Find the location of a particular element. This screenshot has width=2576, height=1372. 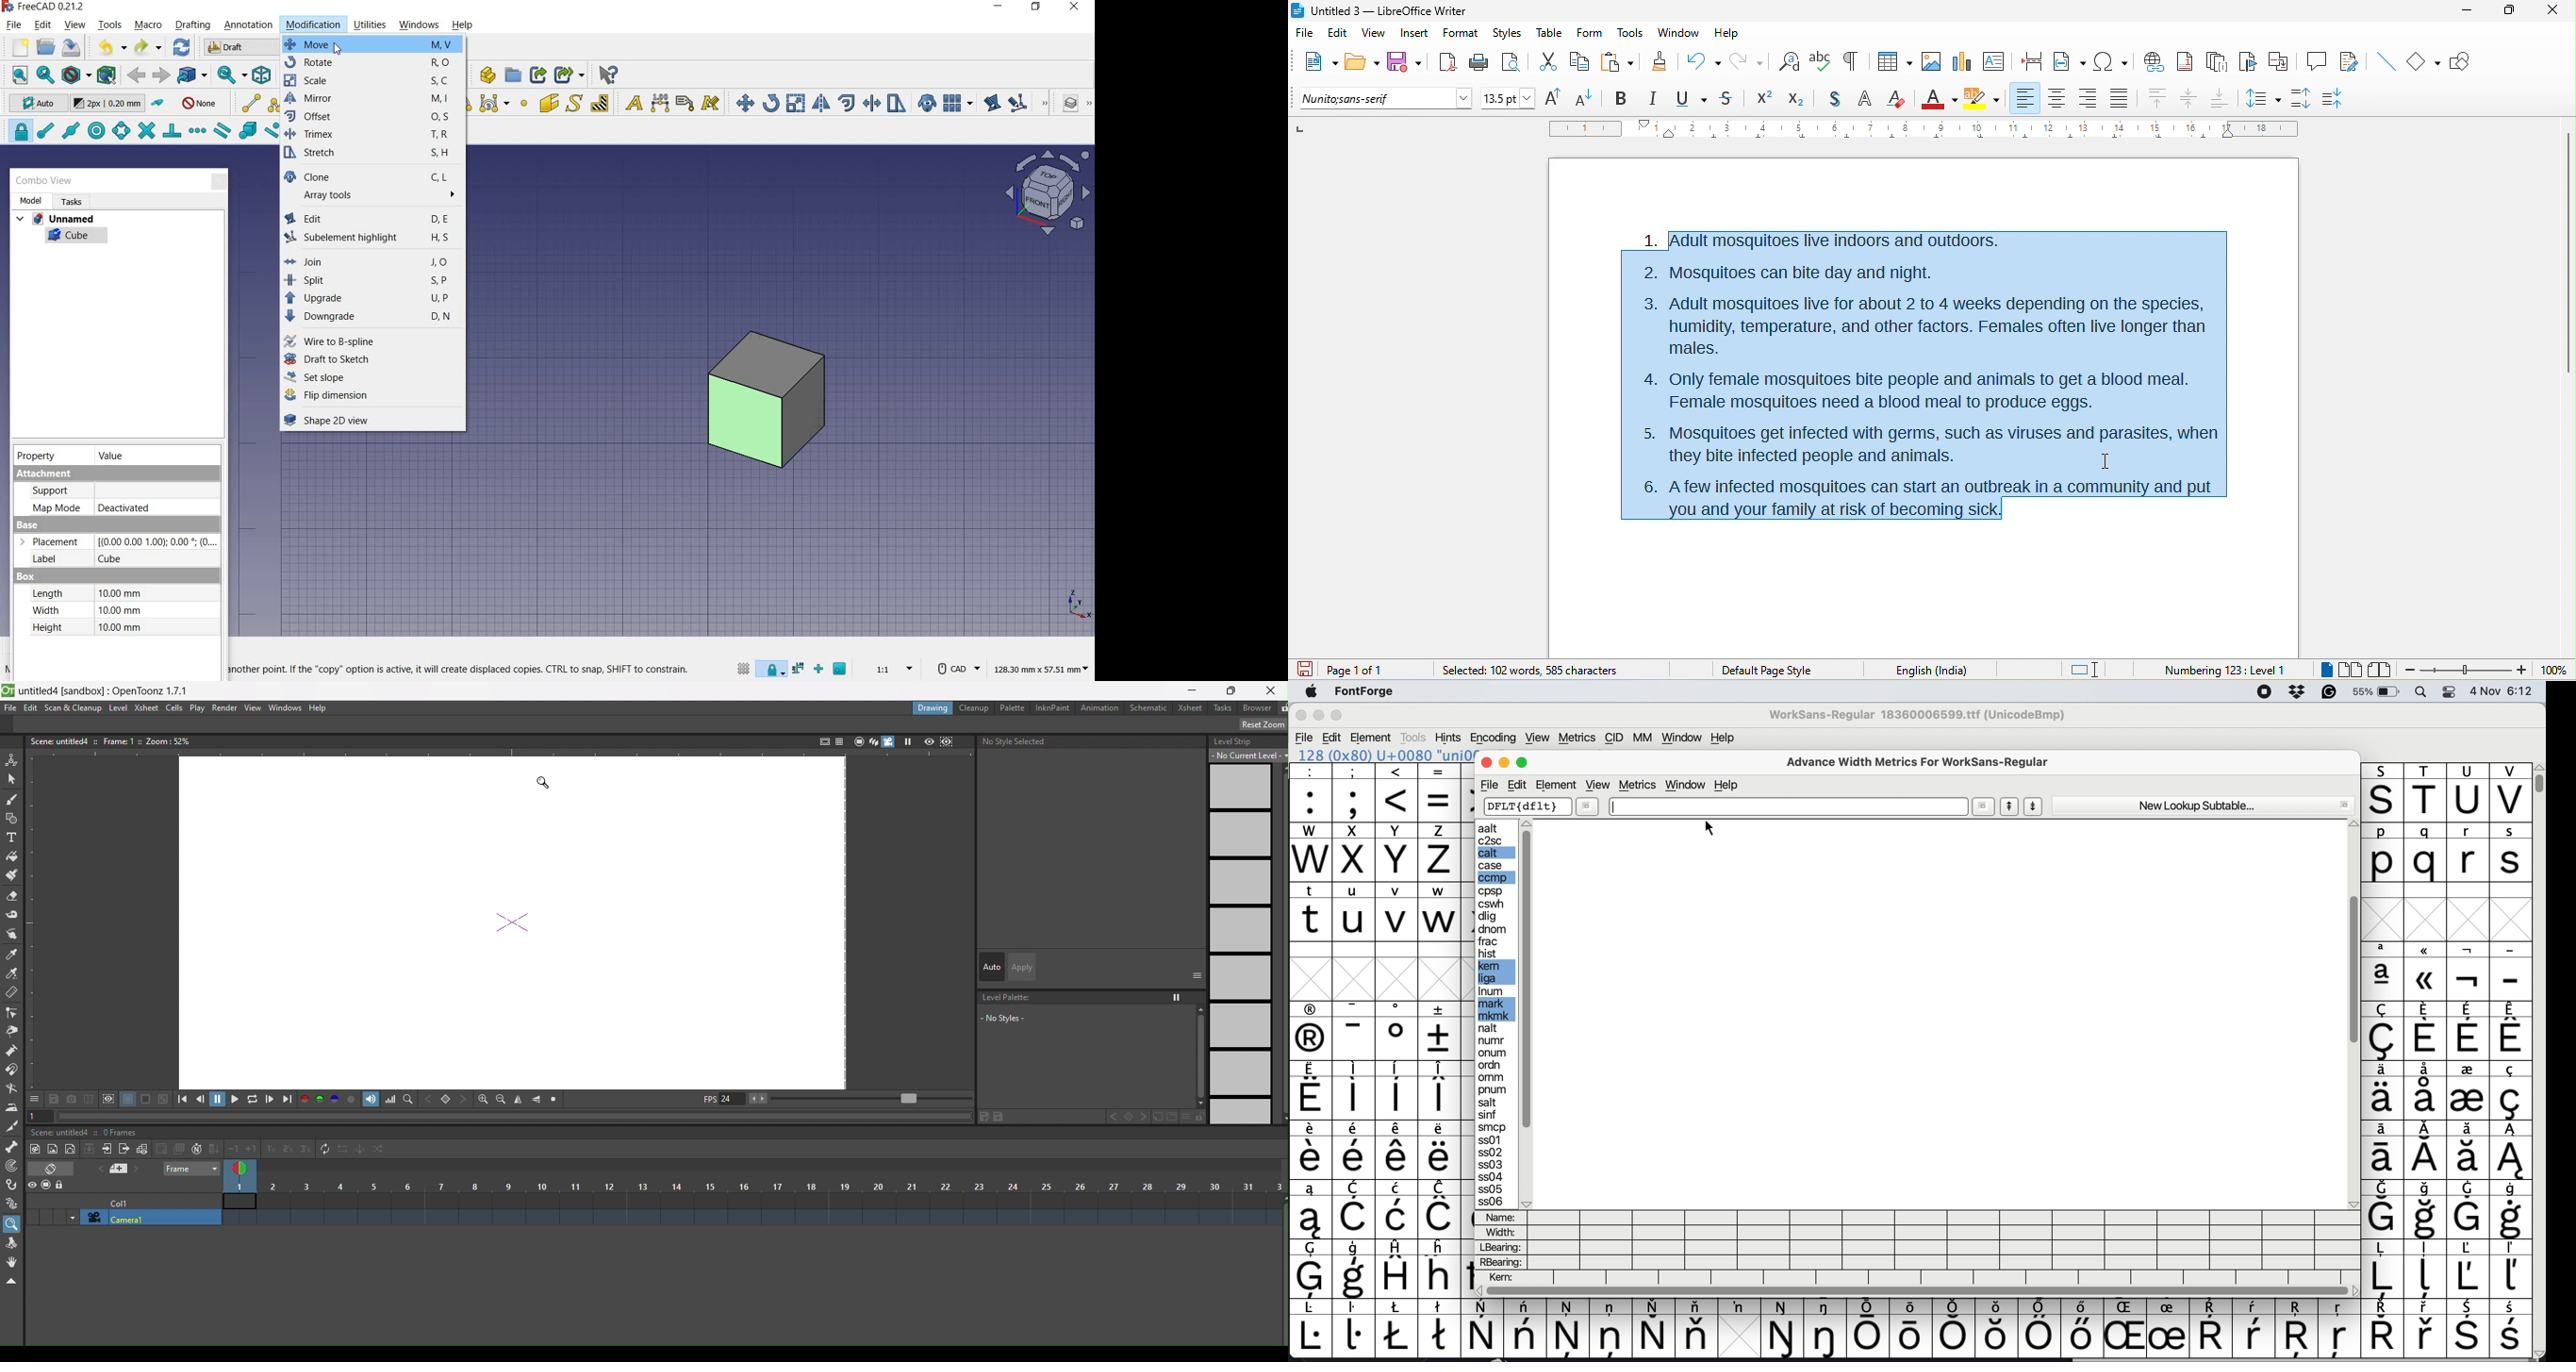

toggle formatting marks is located at coordinates (1855, 61).